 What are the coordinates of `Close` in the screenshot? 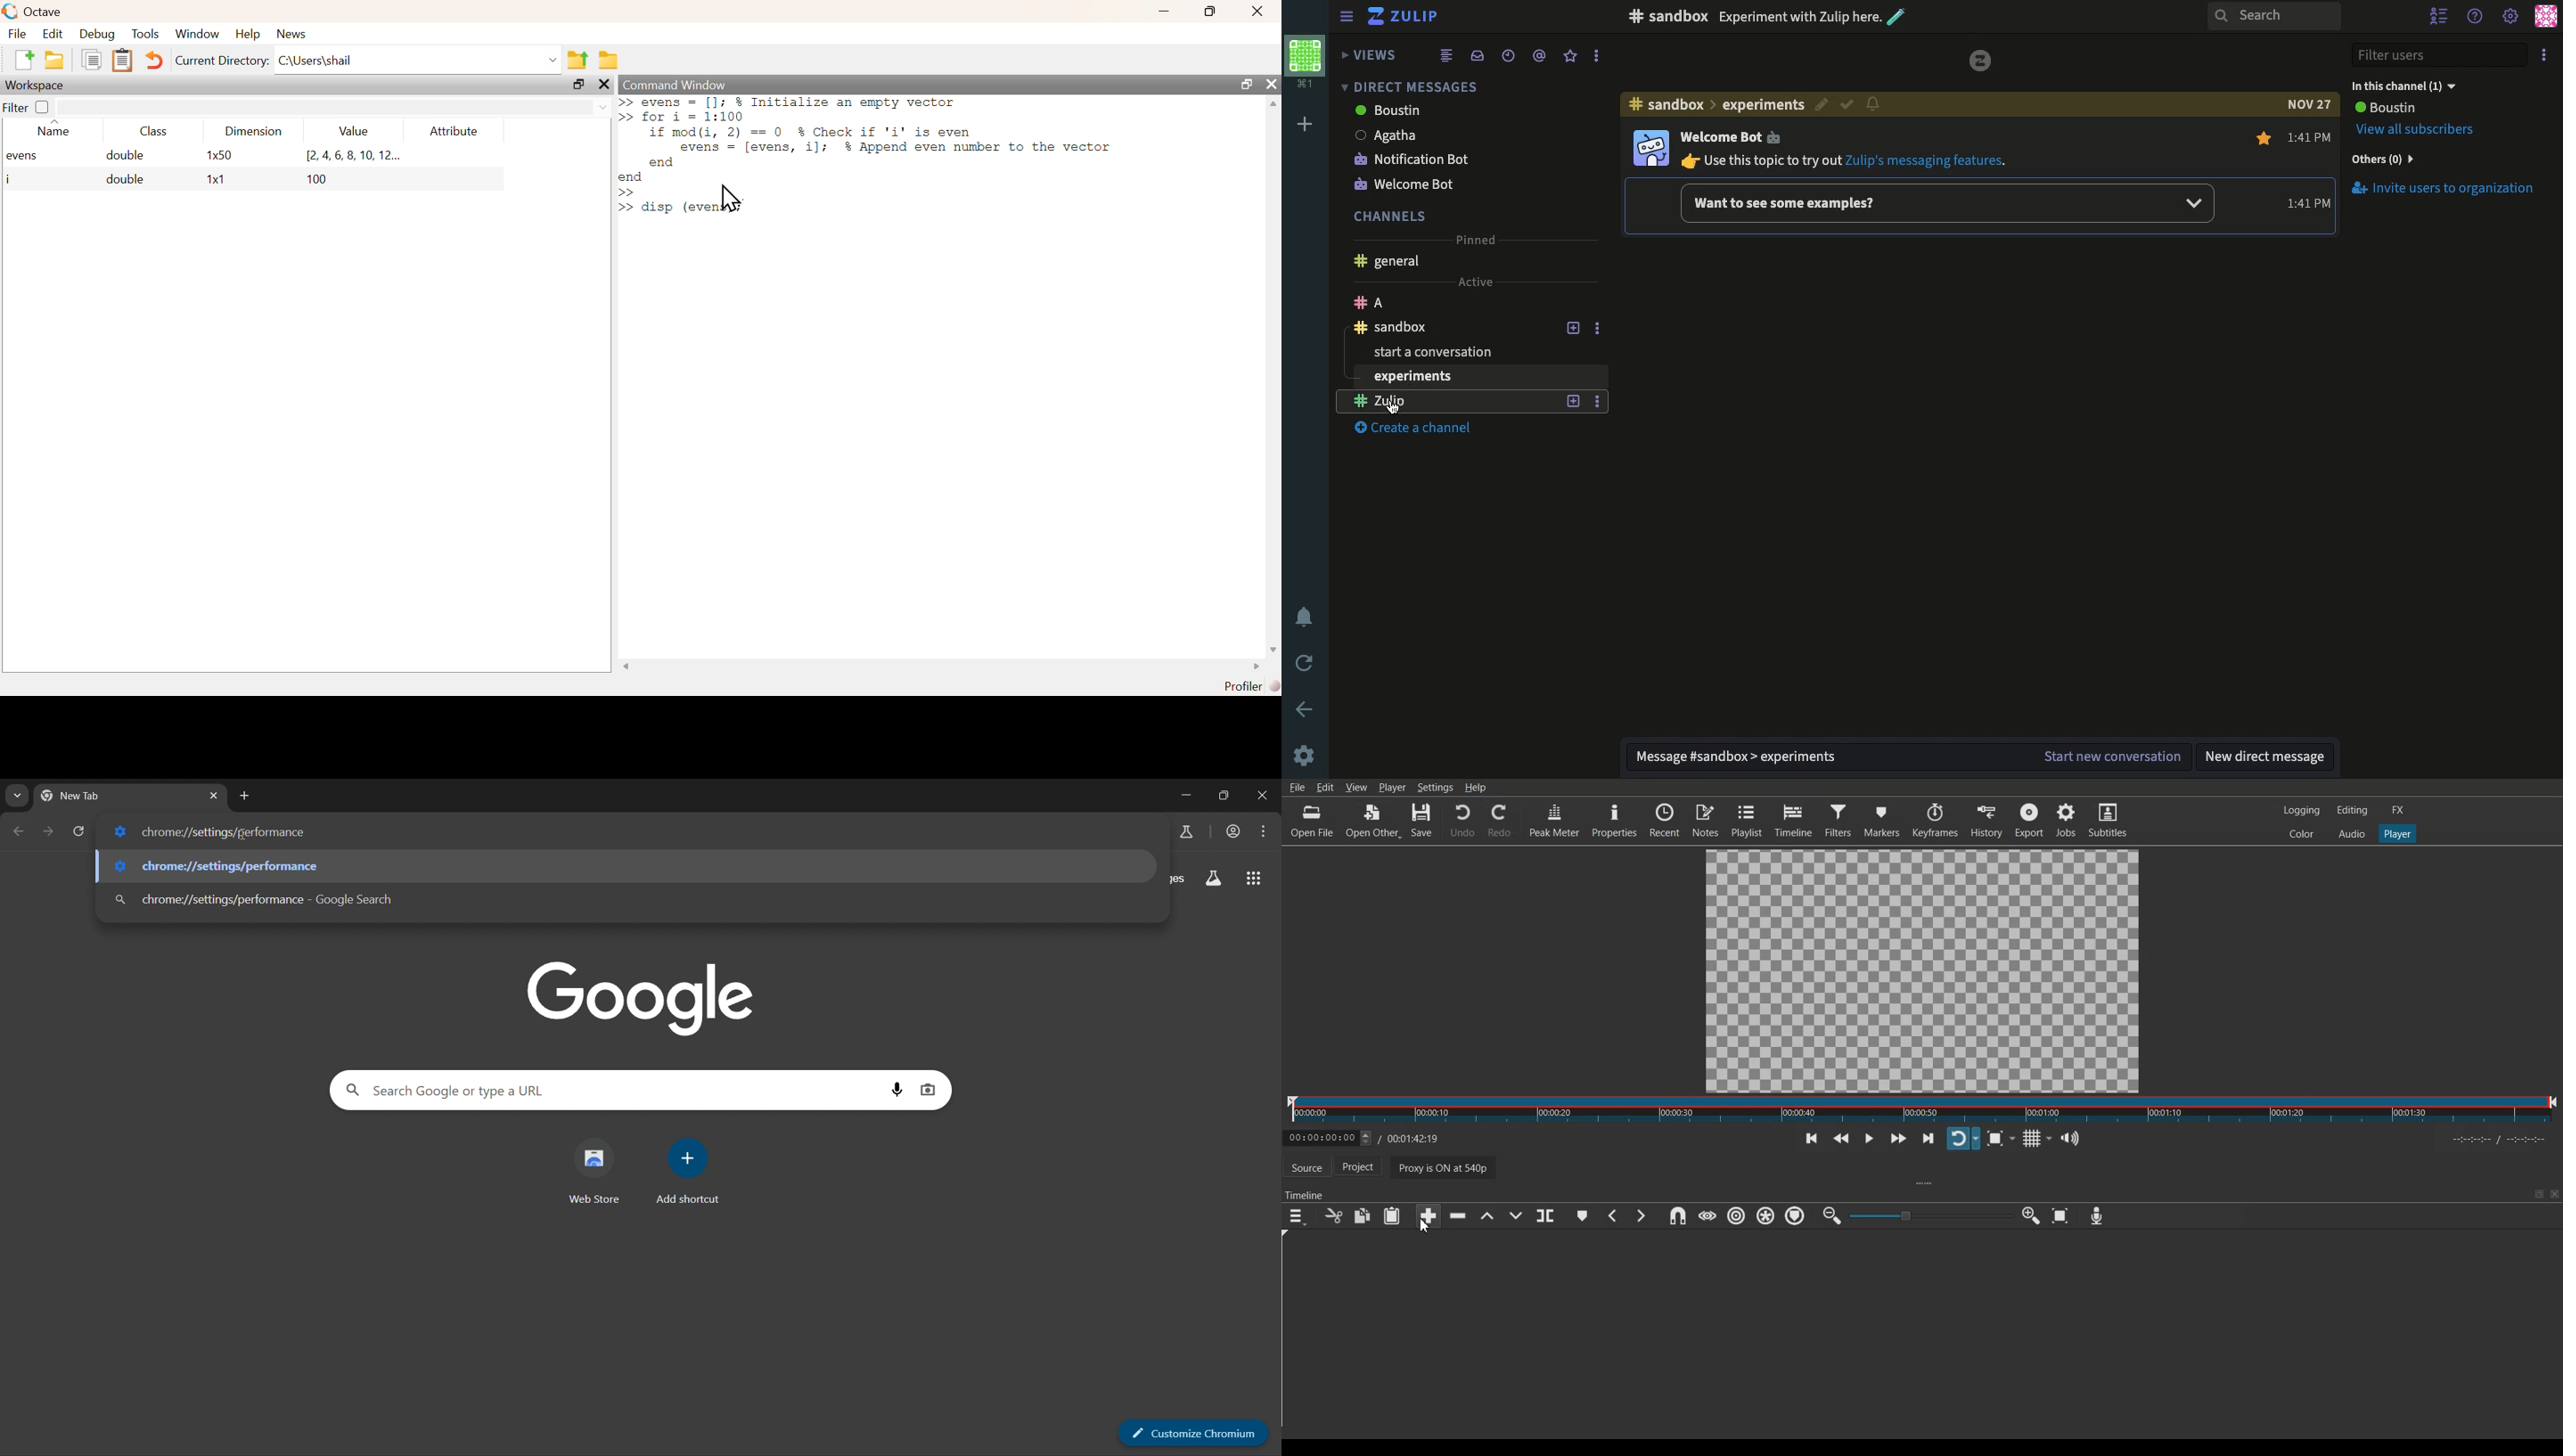 It's located at (2553, 1195).